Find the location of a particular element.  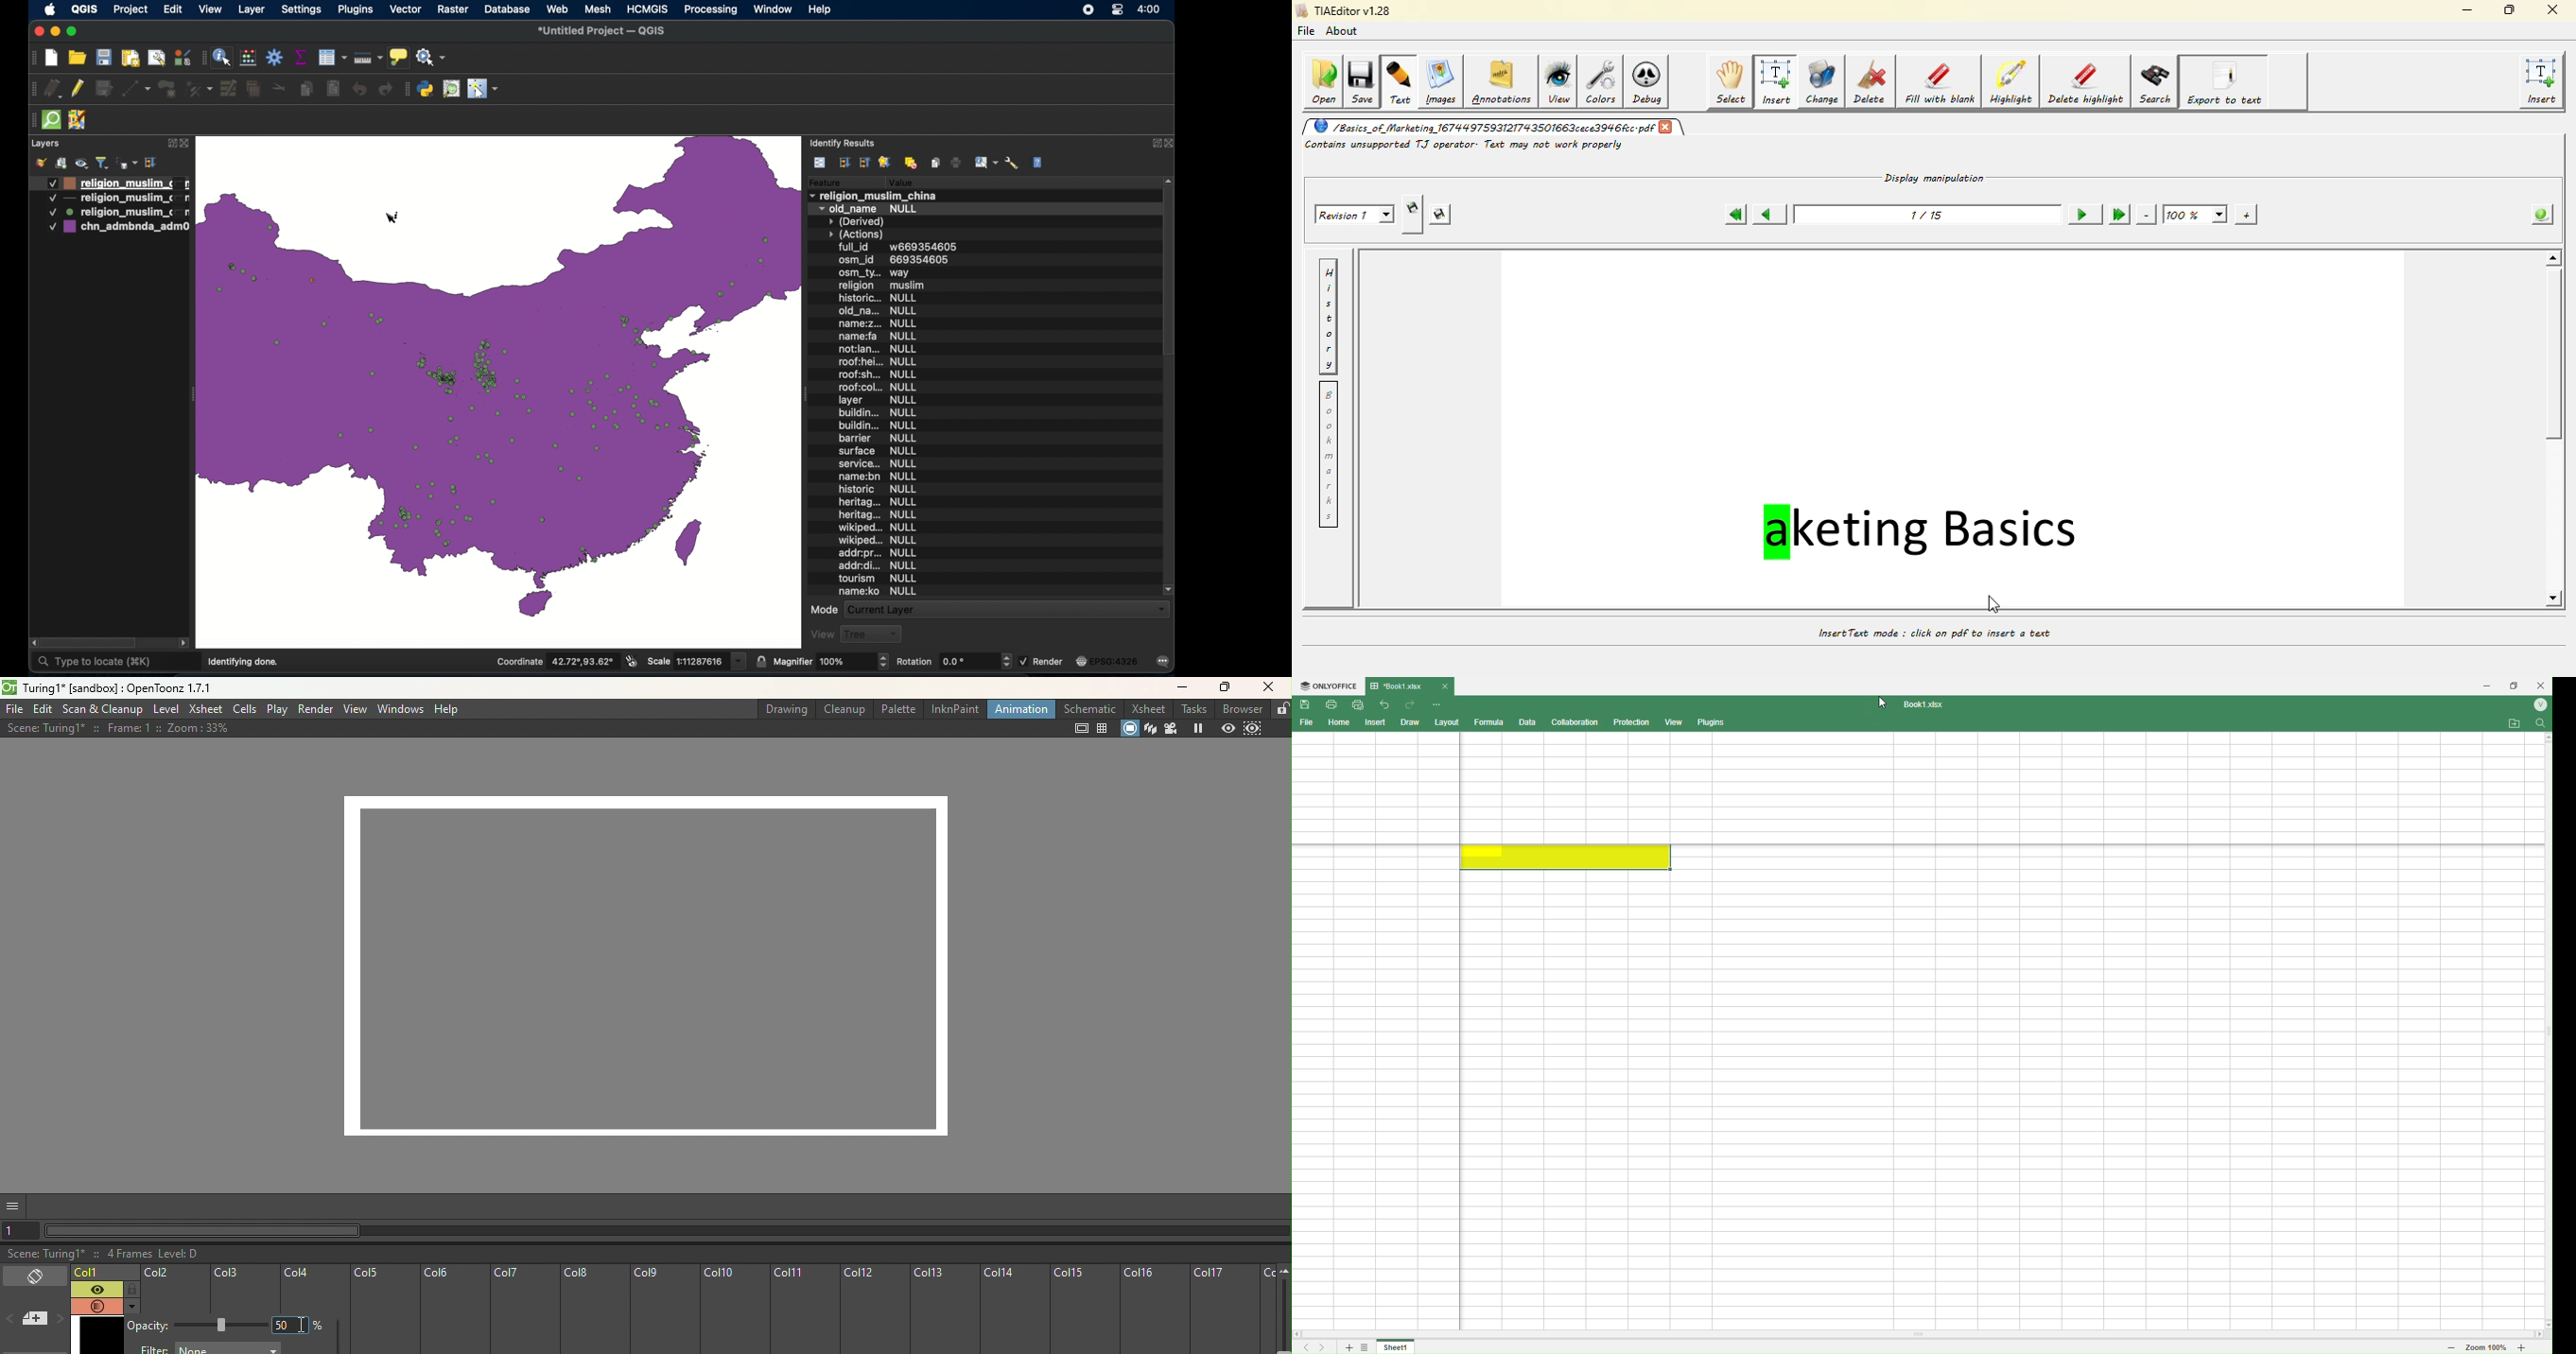

Opacity is located at coordinates (195, 1327).